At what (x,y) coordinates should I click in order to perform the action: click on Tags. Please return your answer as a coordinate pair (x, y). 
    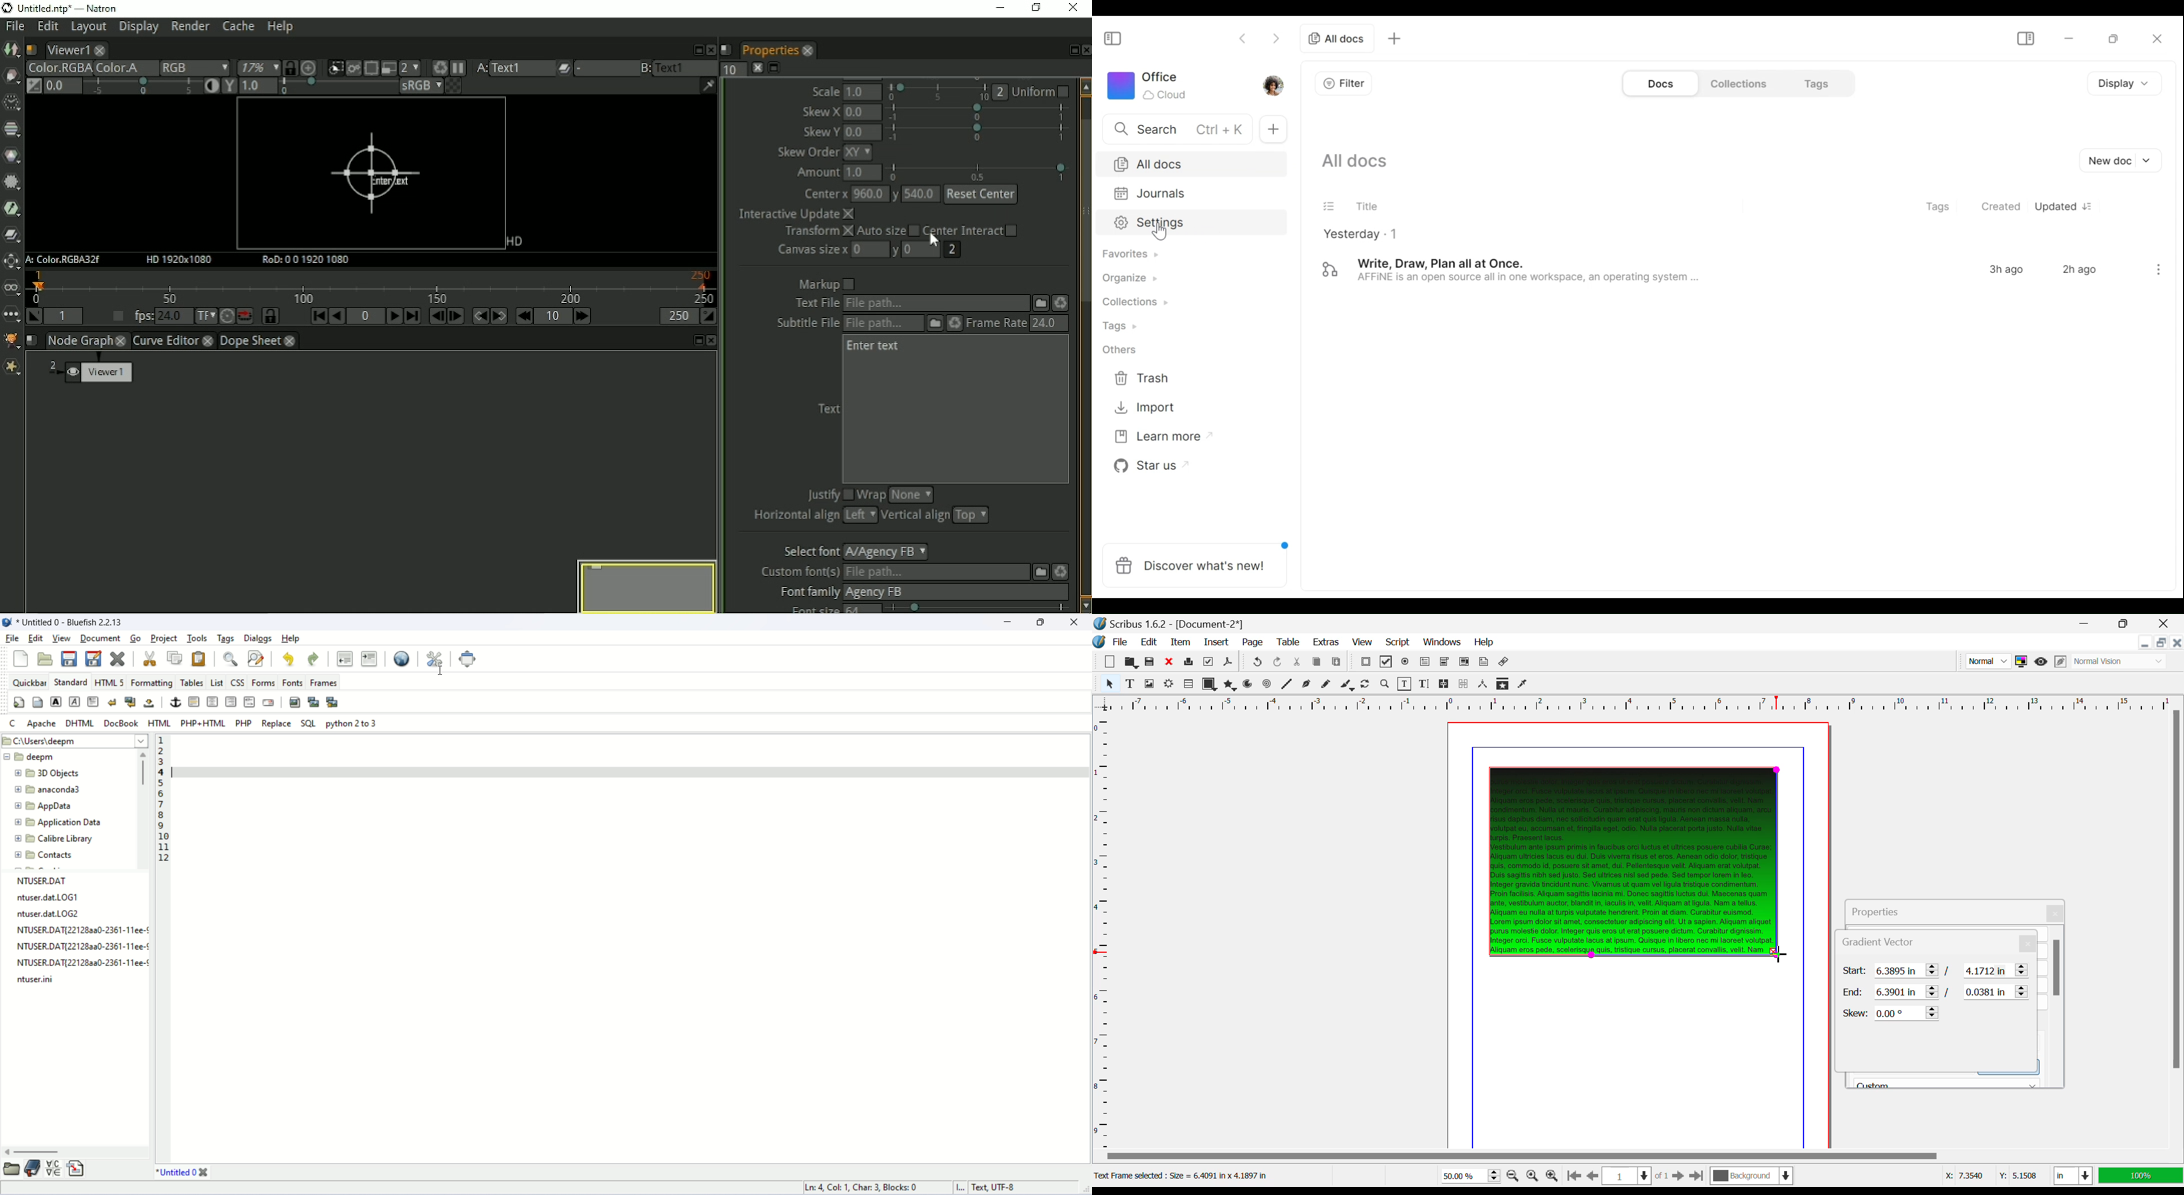
    Looking at the image, I should click on (1939, 206).